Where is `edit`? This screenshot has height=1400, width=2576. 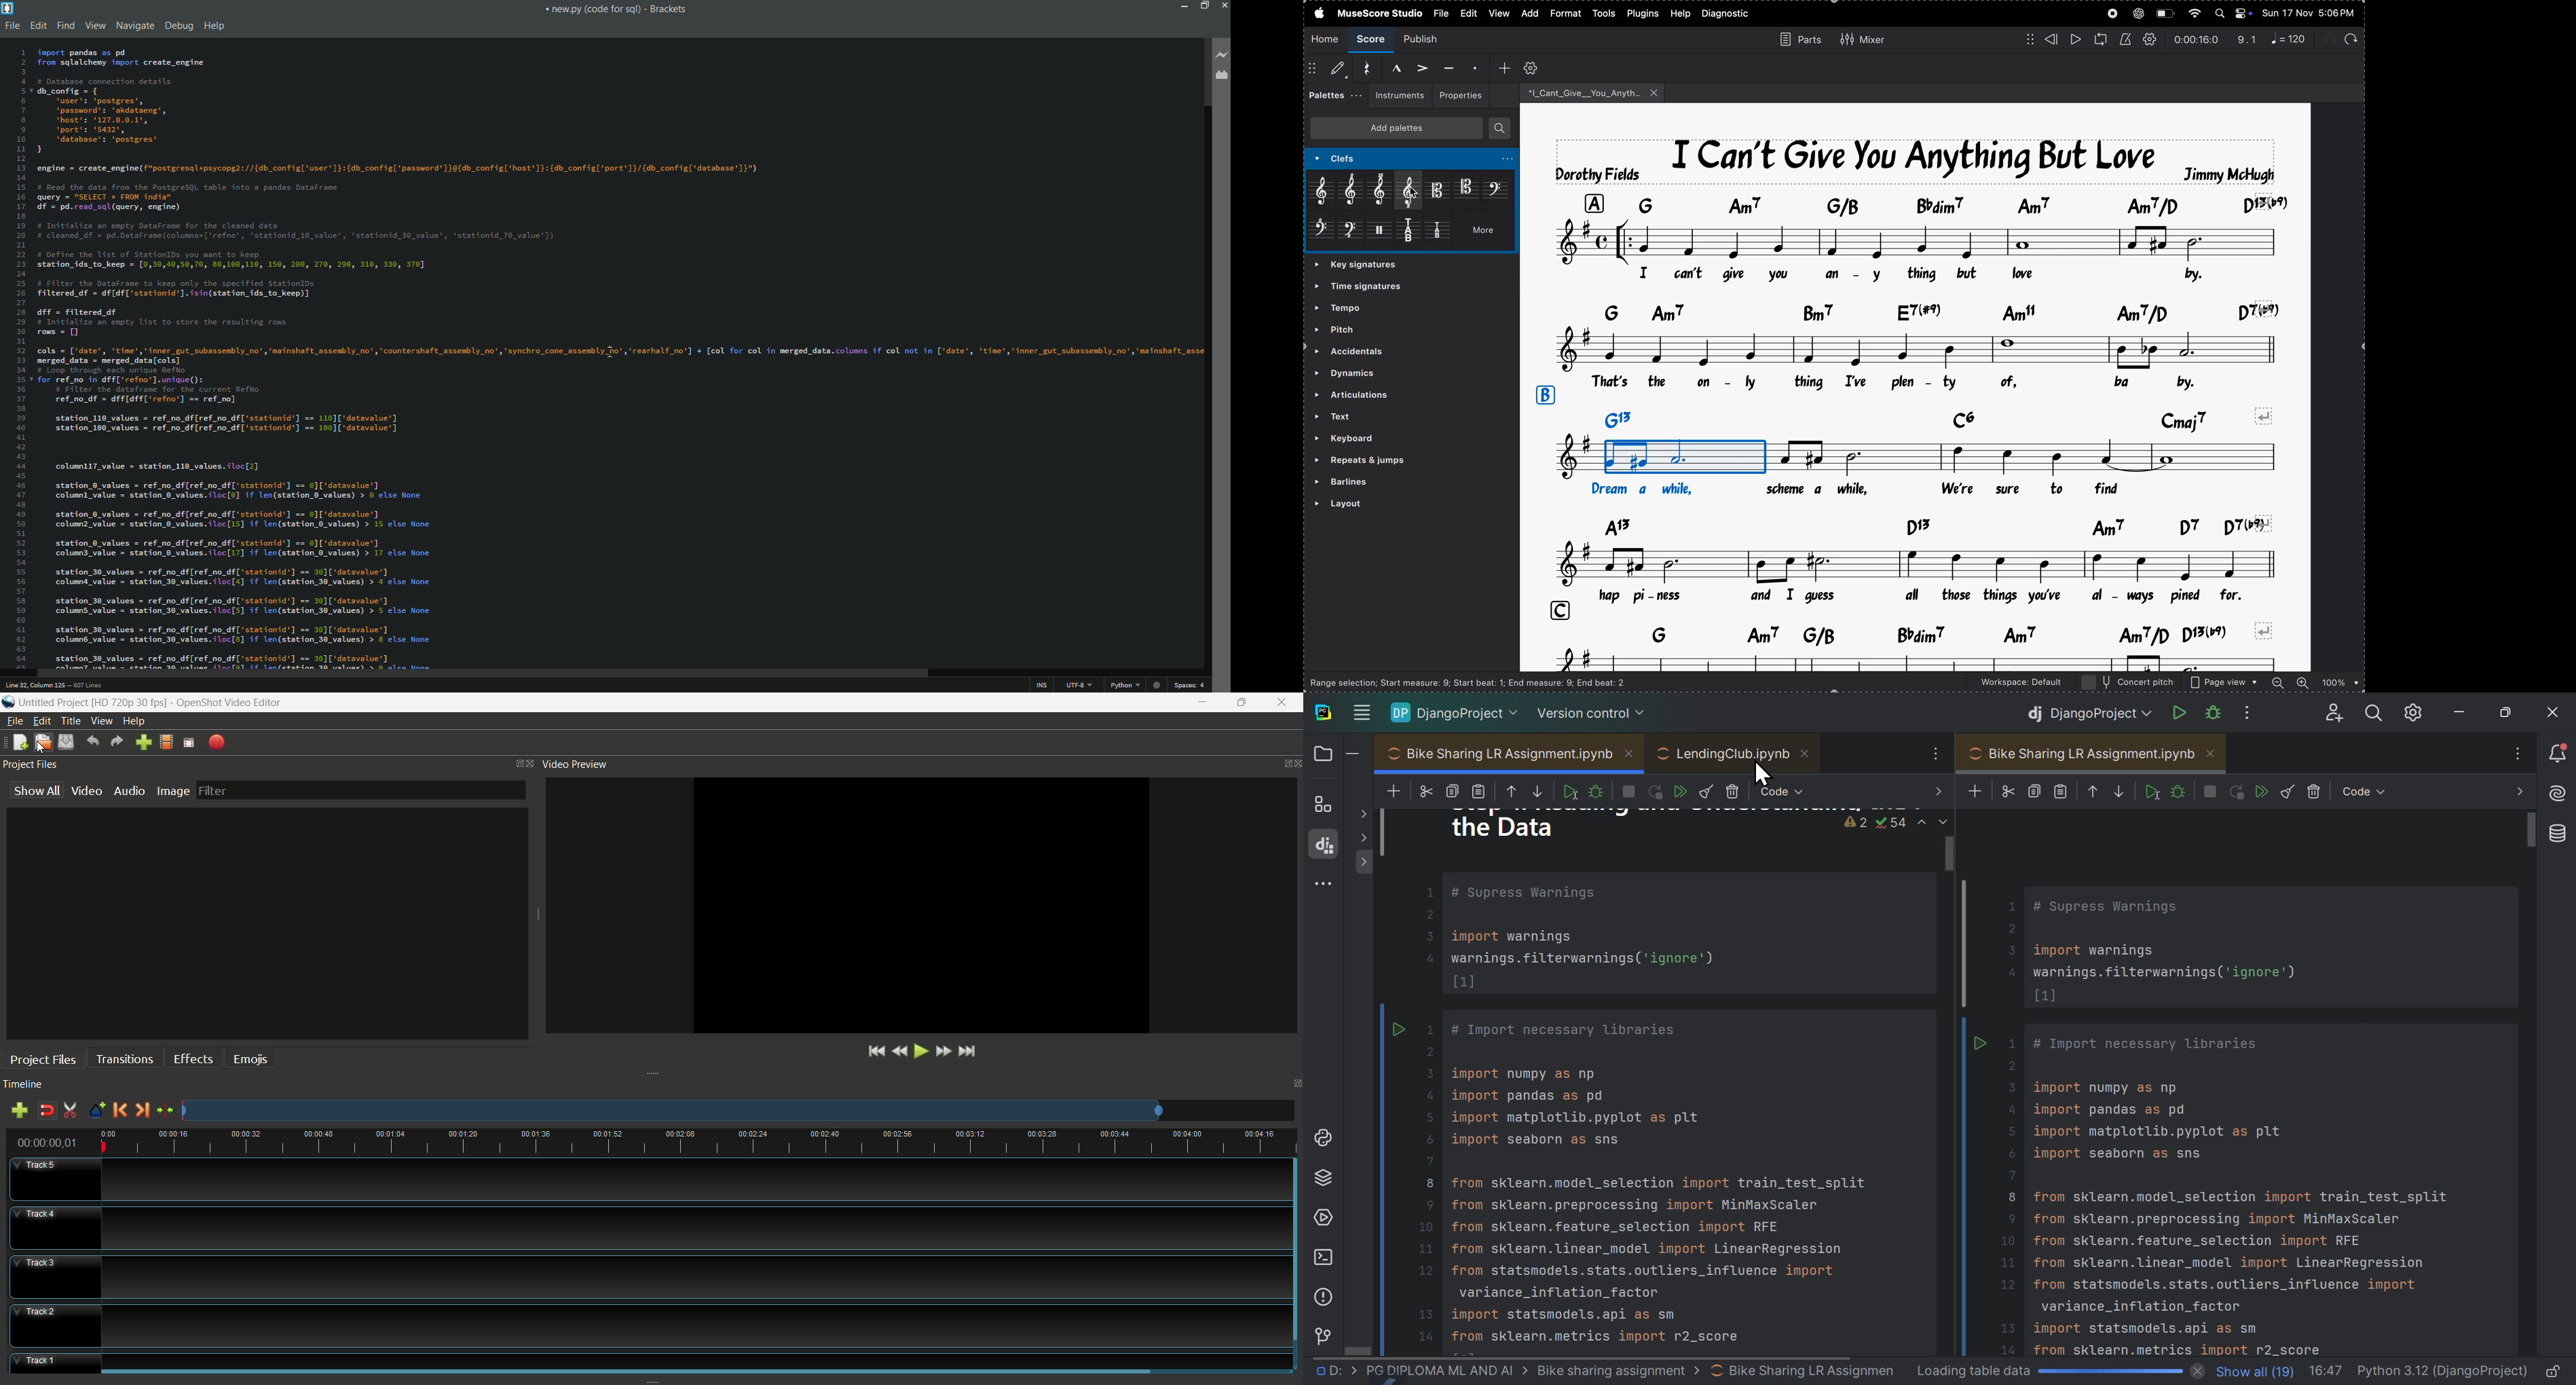 edit is located at coordinates (43, 721).